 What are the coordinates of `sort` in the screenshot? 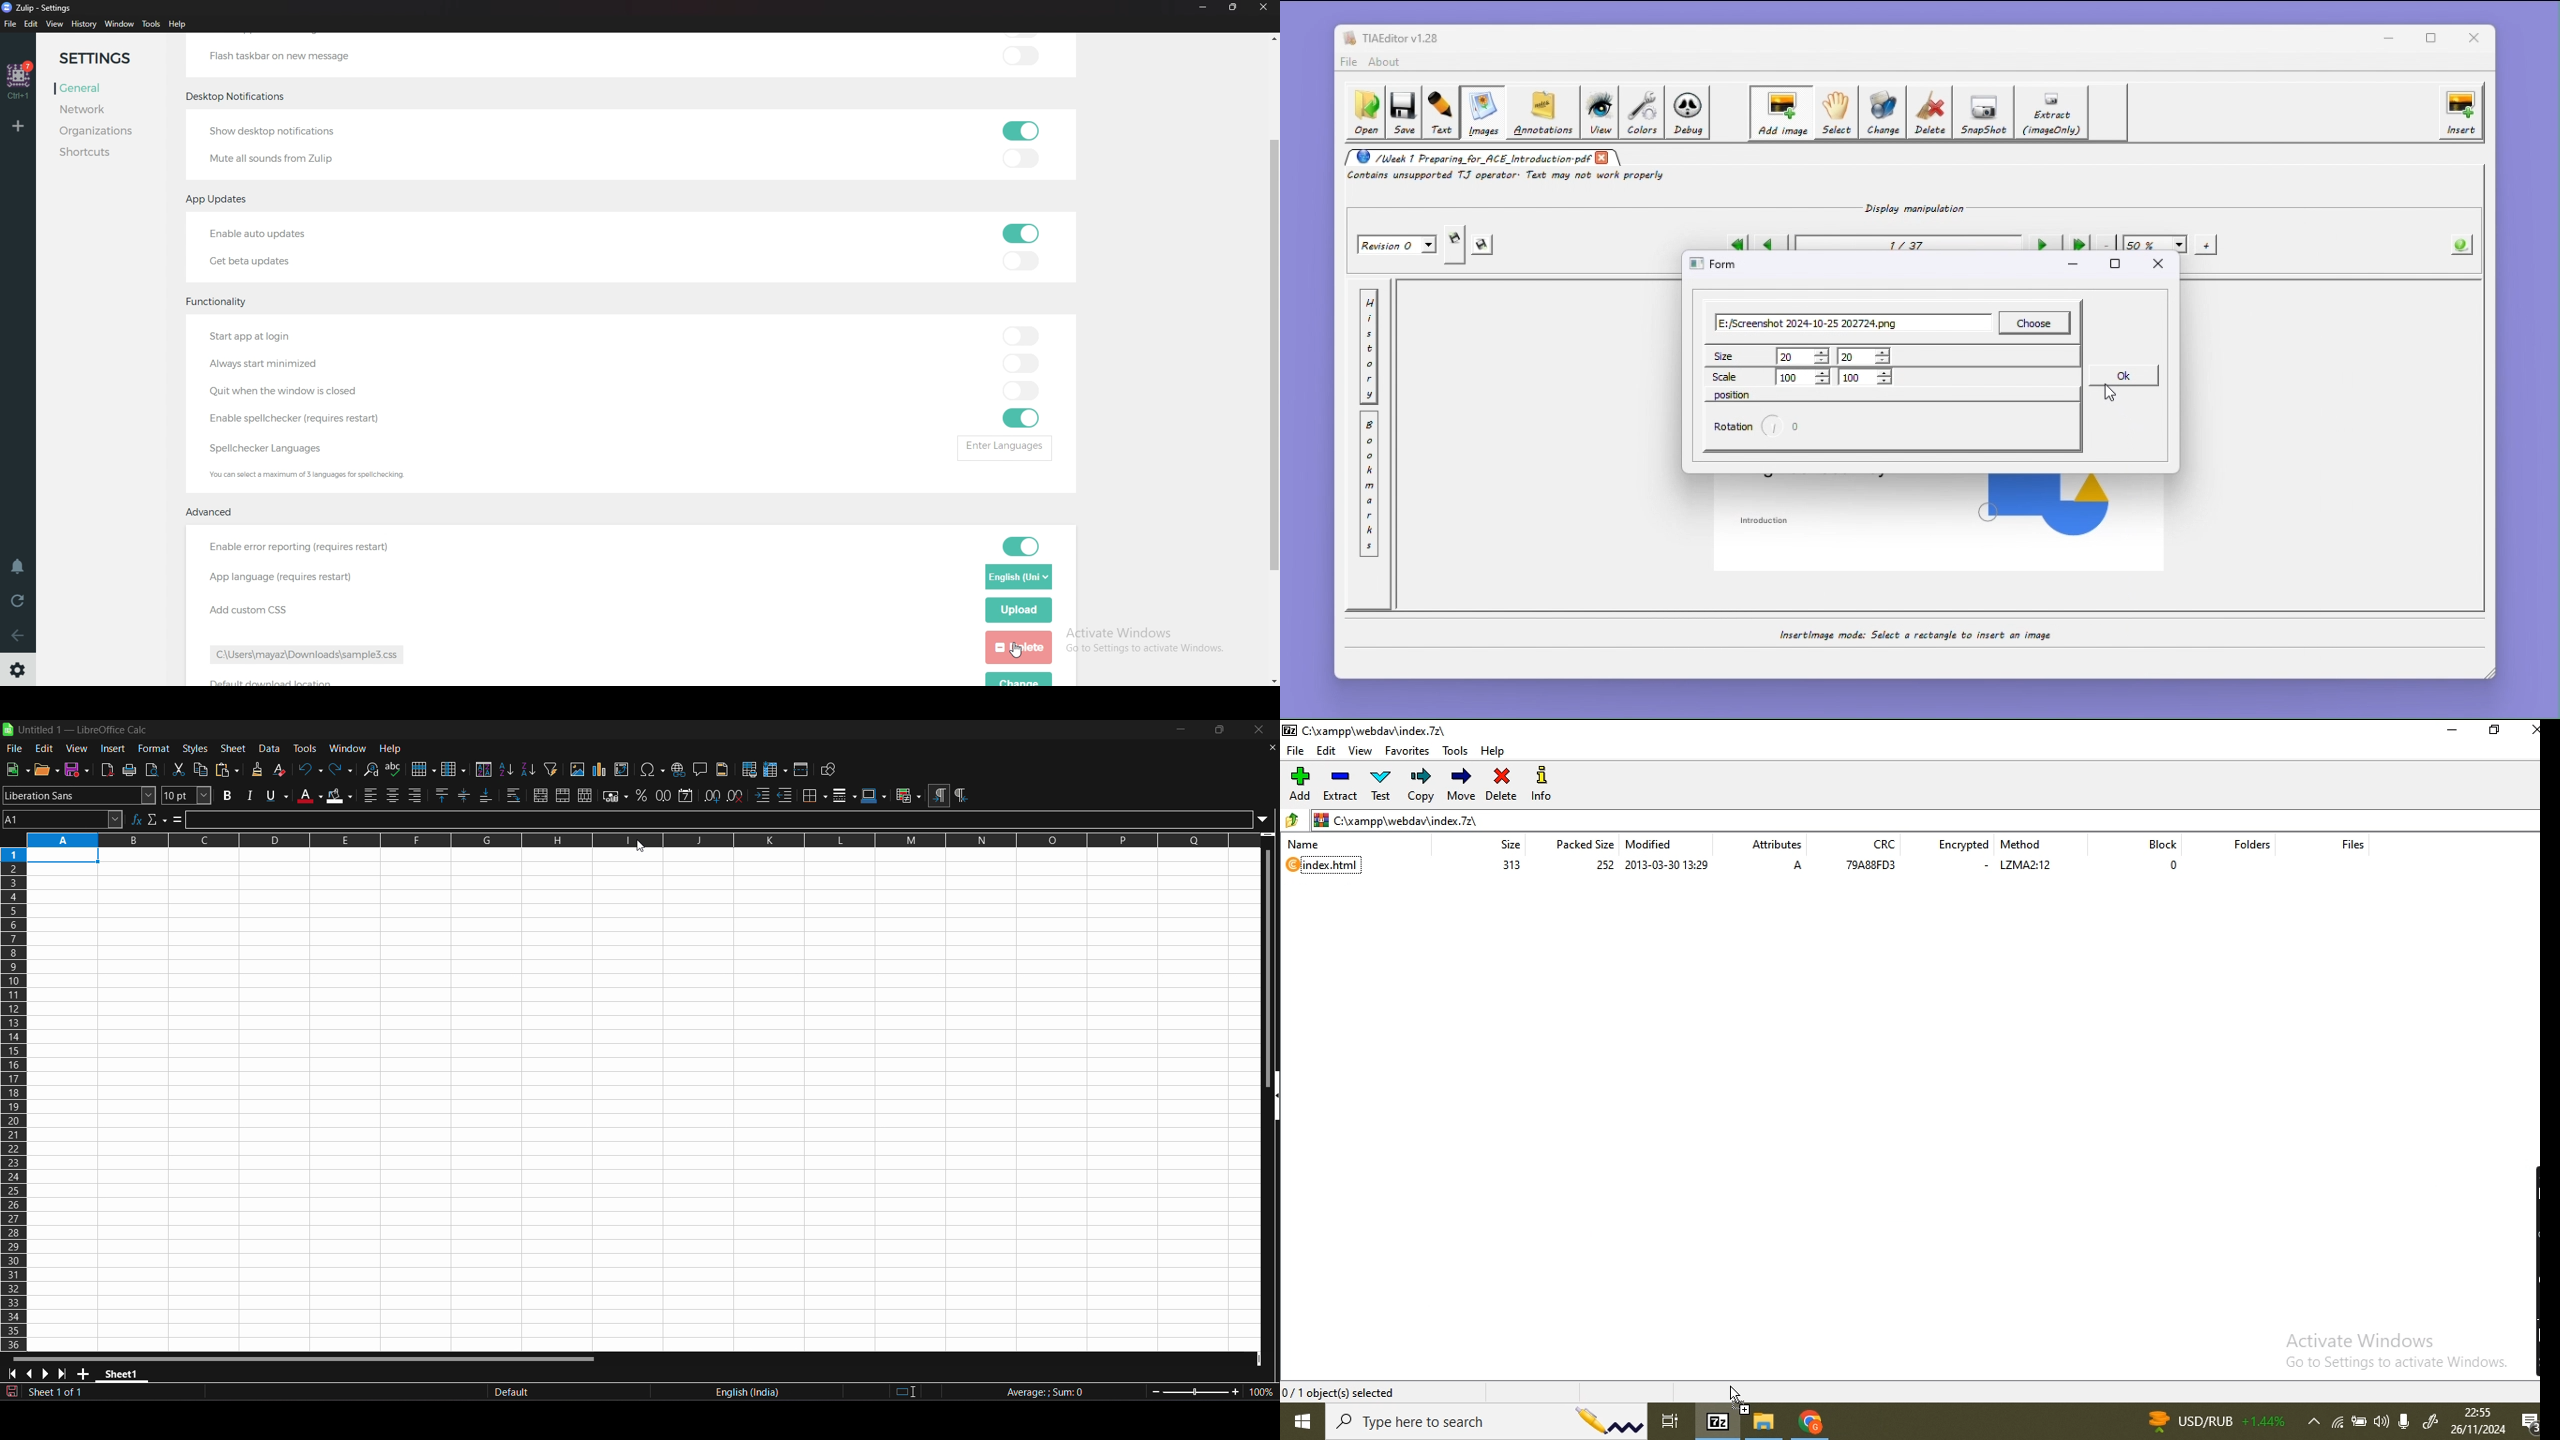 It's located at (483, 769).